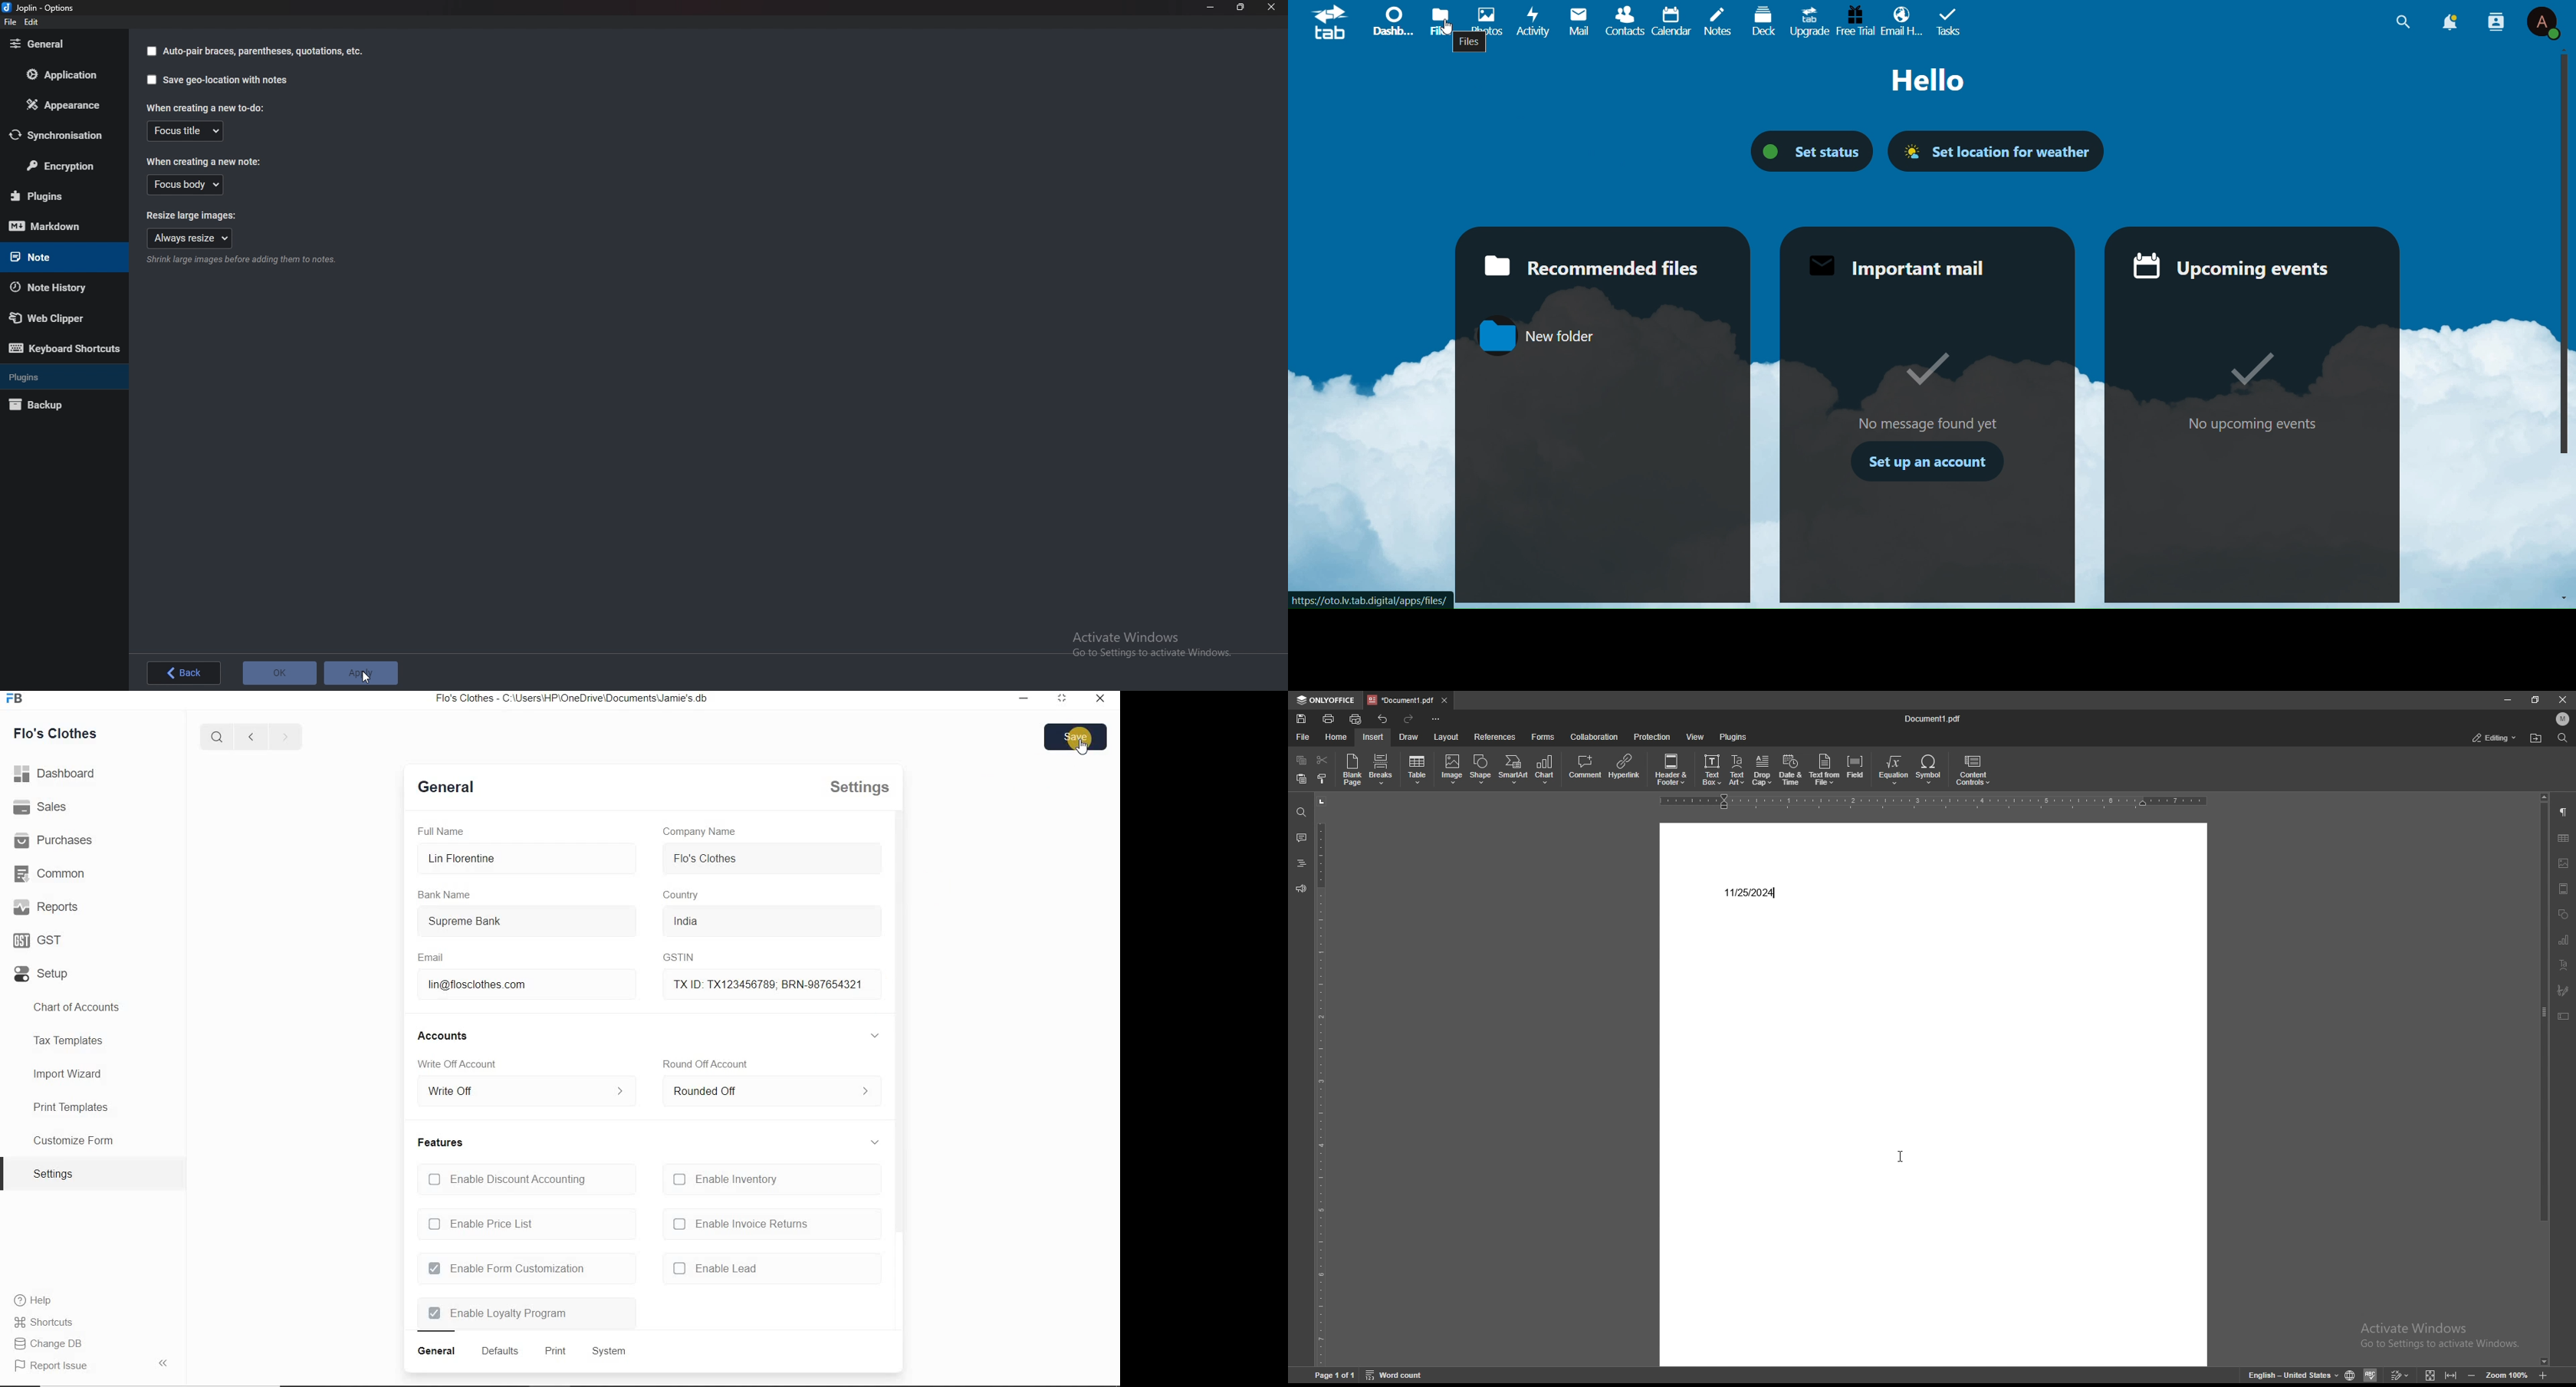 This screenshot has width=2576, height=1400. I want to click on Contacts, so click(1627, 21).